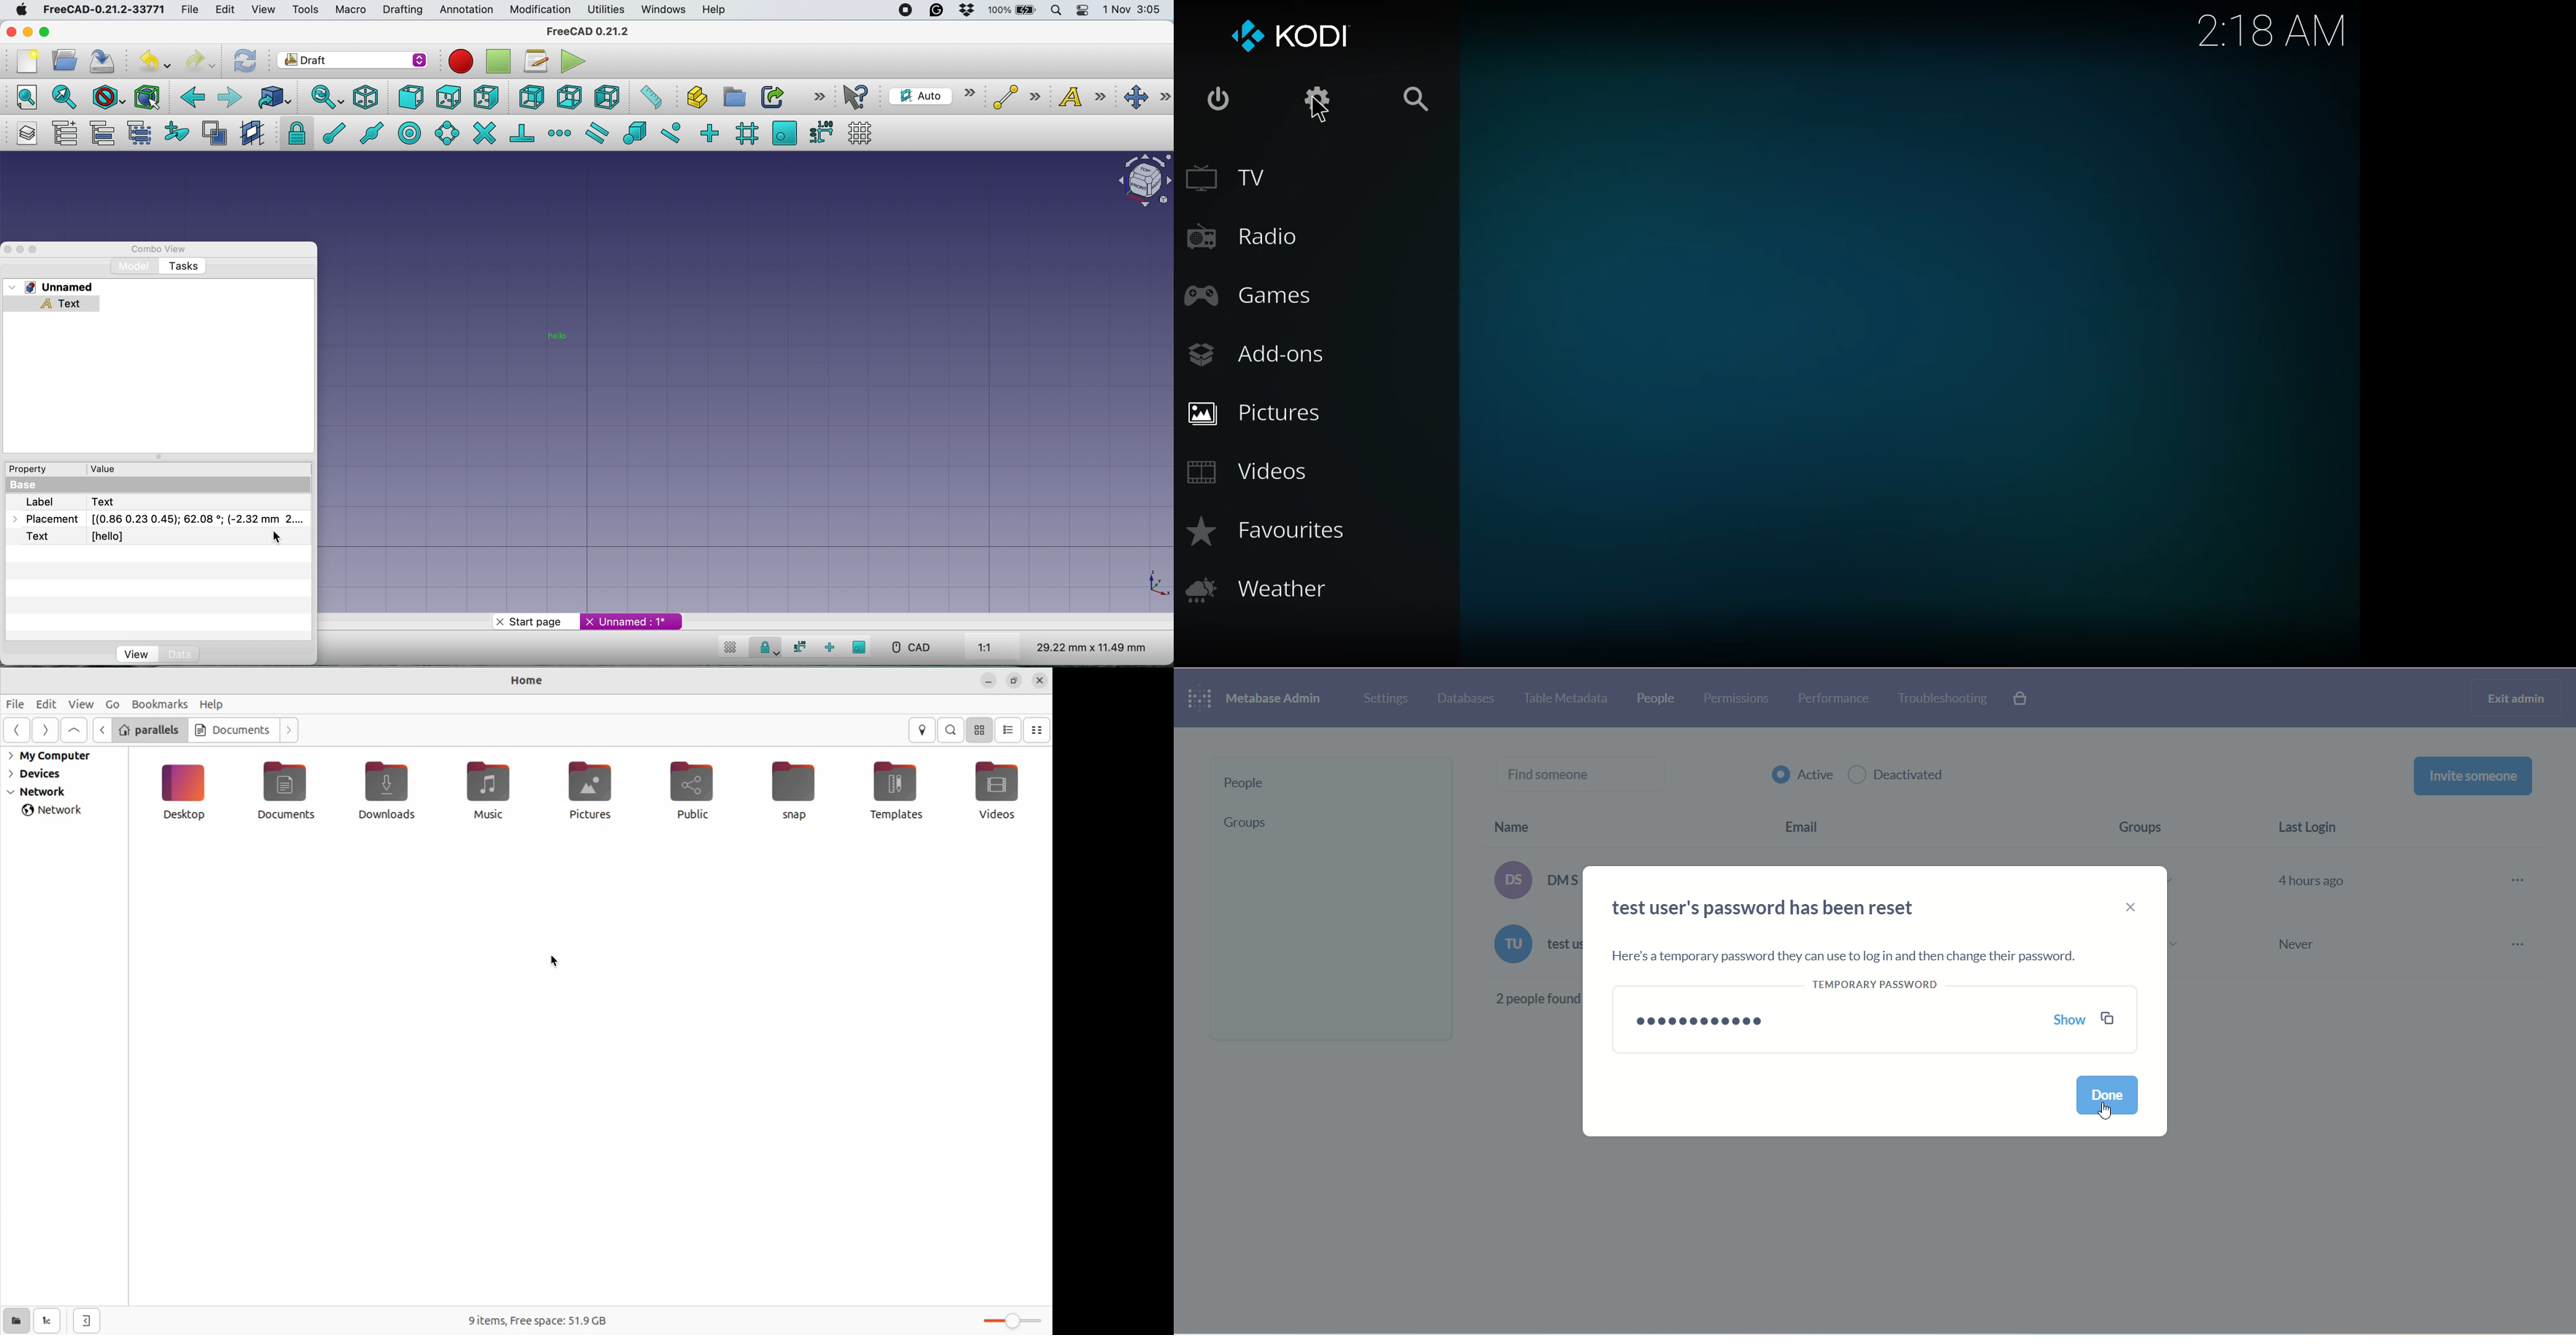 This screenshot has width=2576, height=1344. Describe the element at coordinates (526, 620) in the screenshot. I see `start page` at that location.